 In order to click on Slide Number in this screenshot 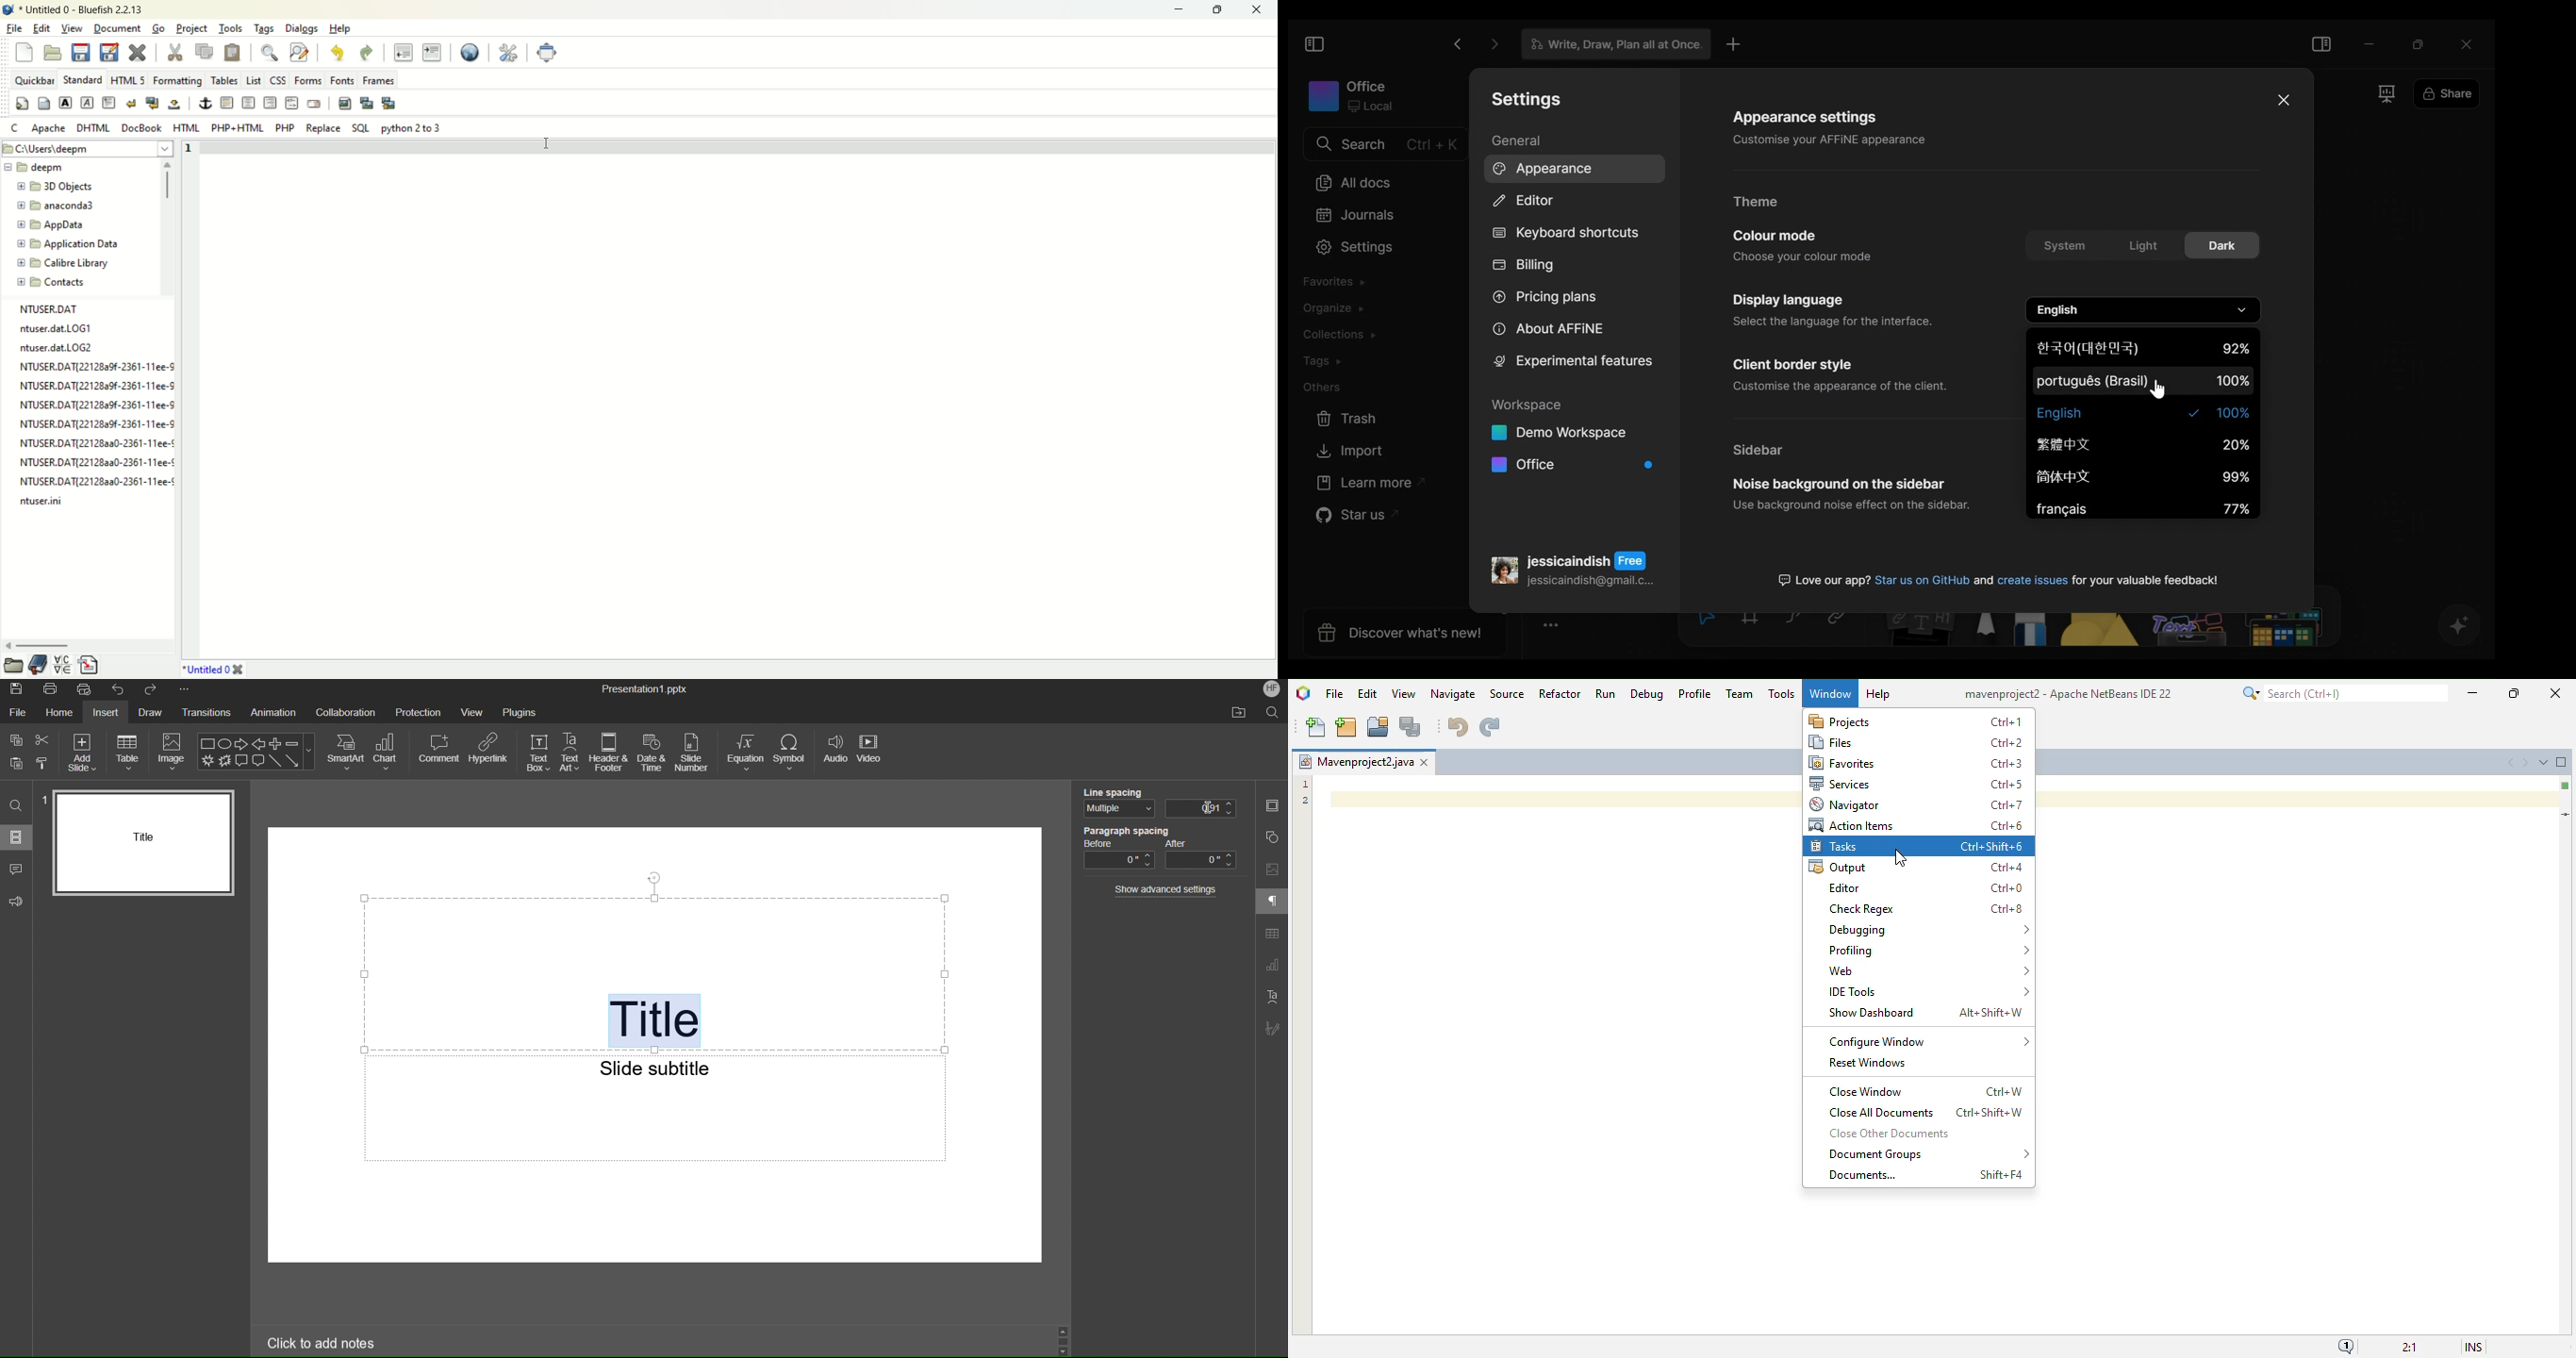, I will do `click(694, 754)`.